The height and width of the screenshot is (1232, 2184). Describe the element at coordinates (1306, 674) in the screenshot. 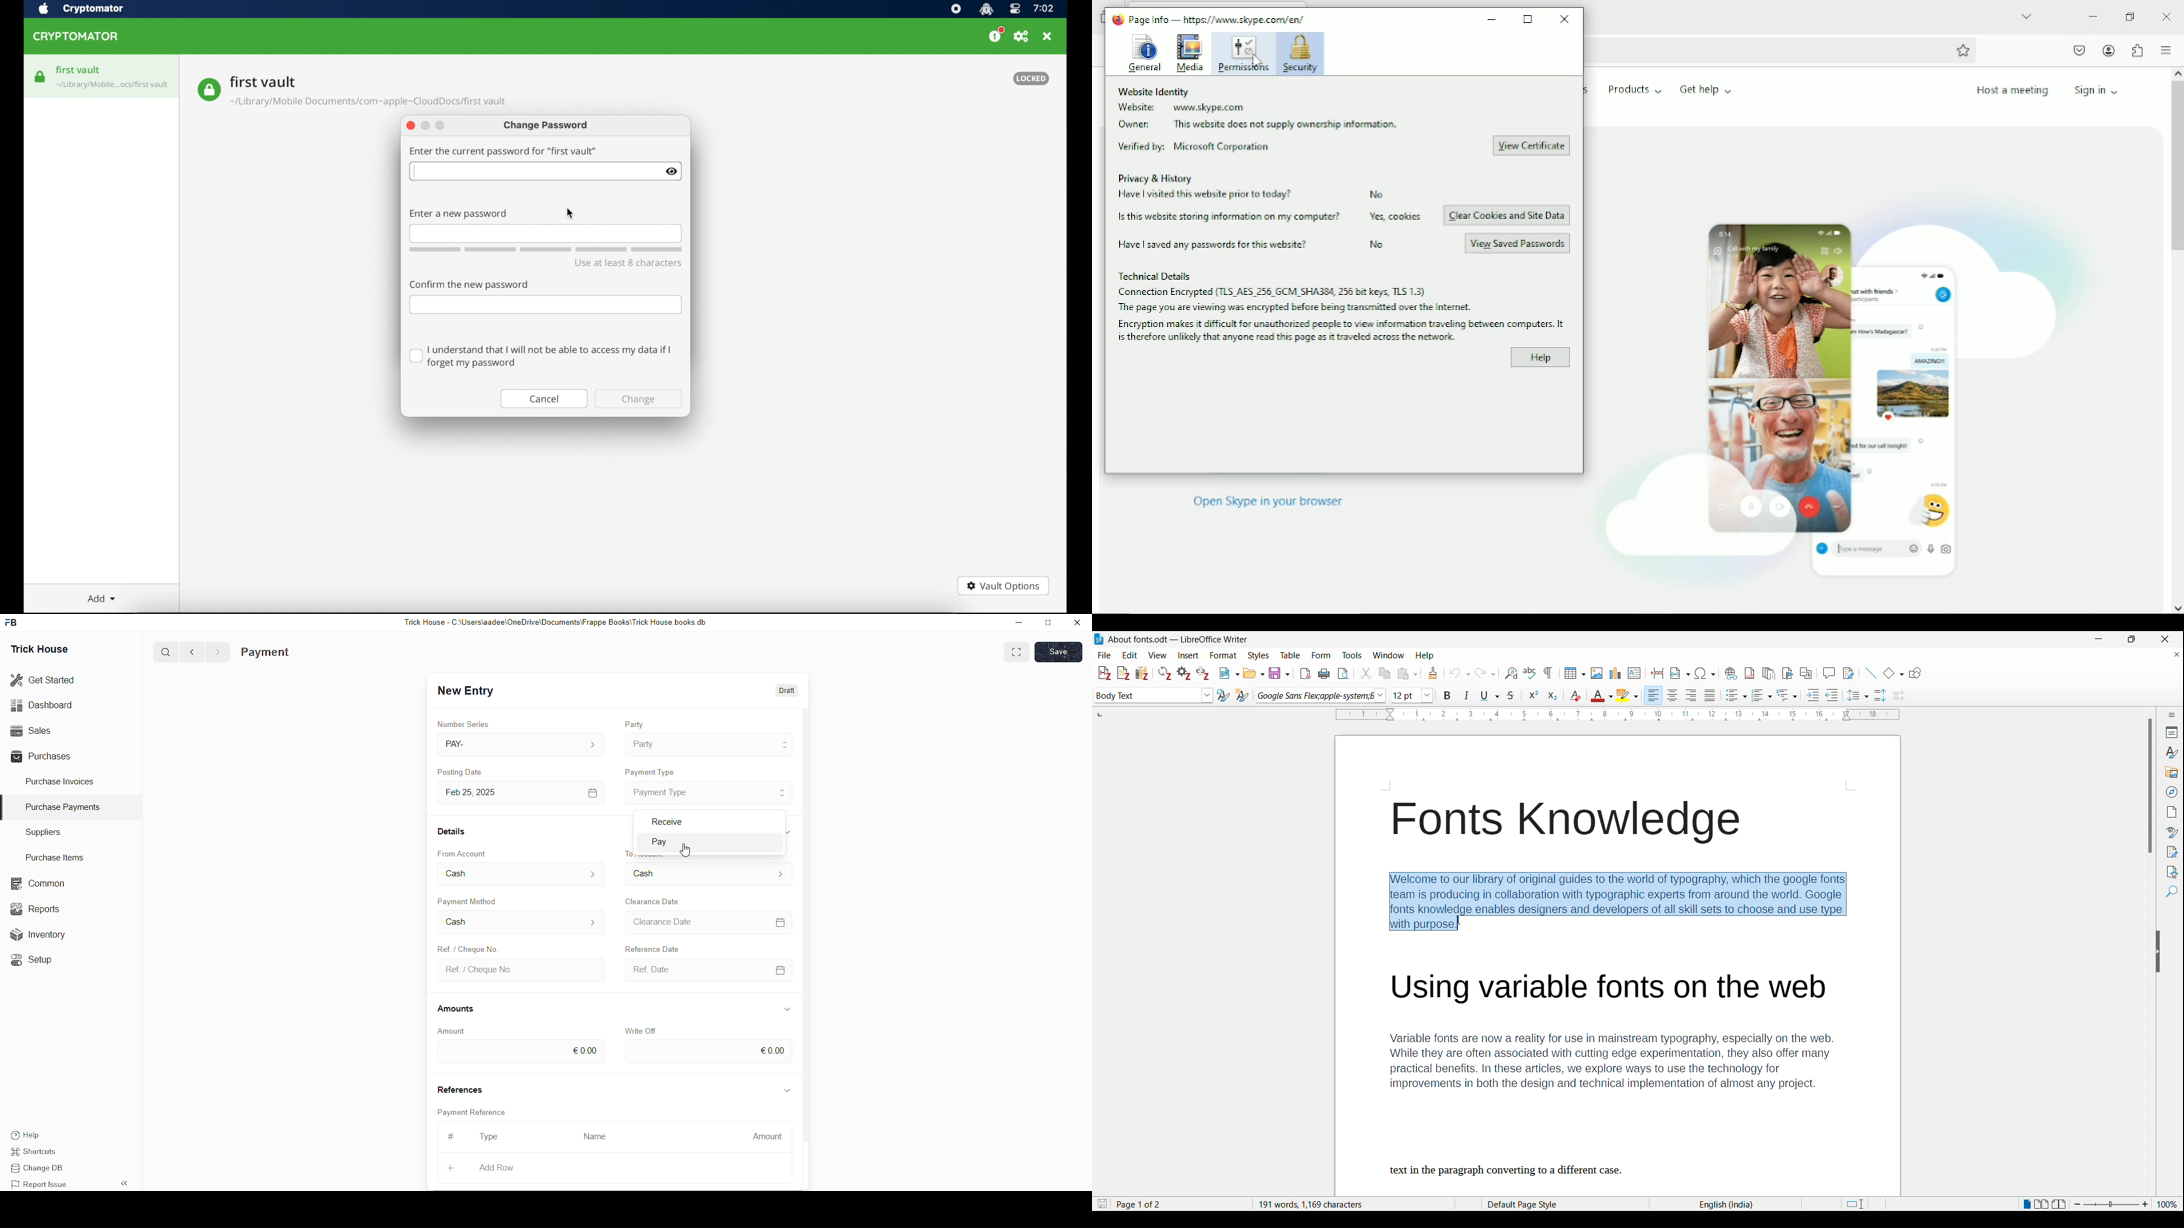

I see `Export directly as PDF` at that location.